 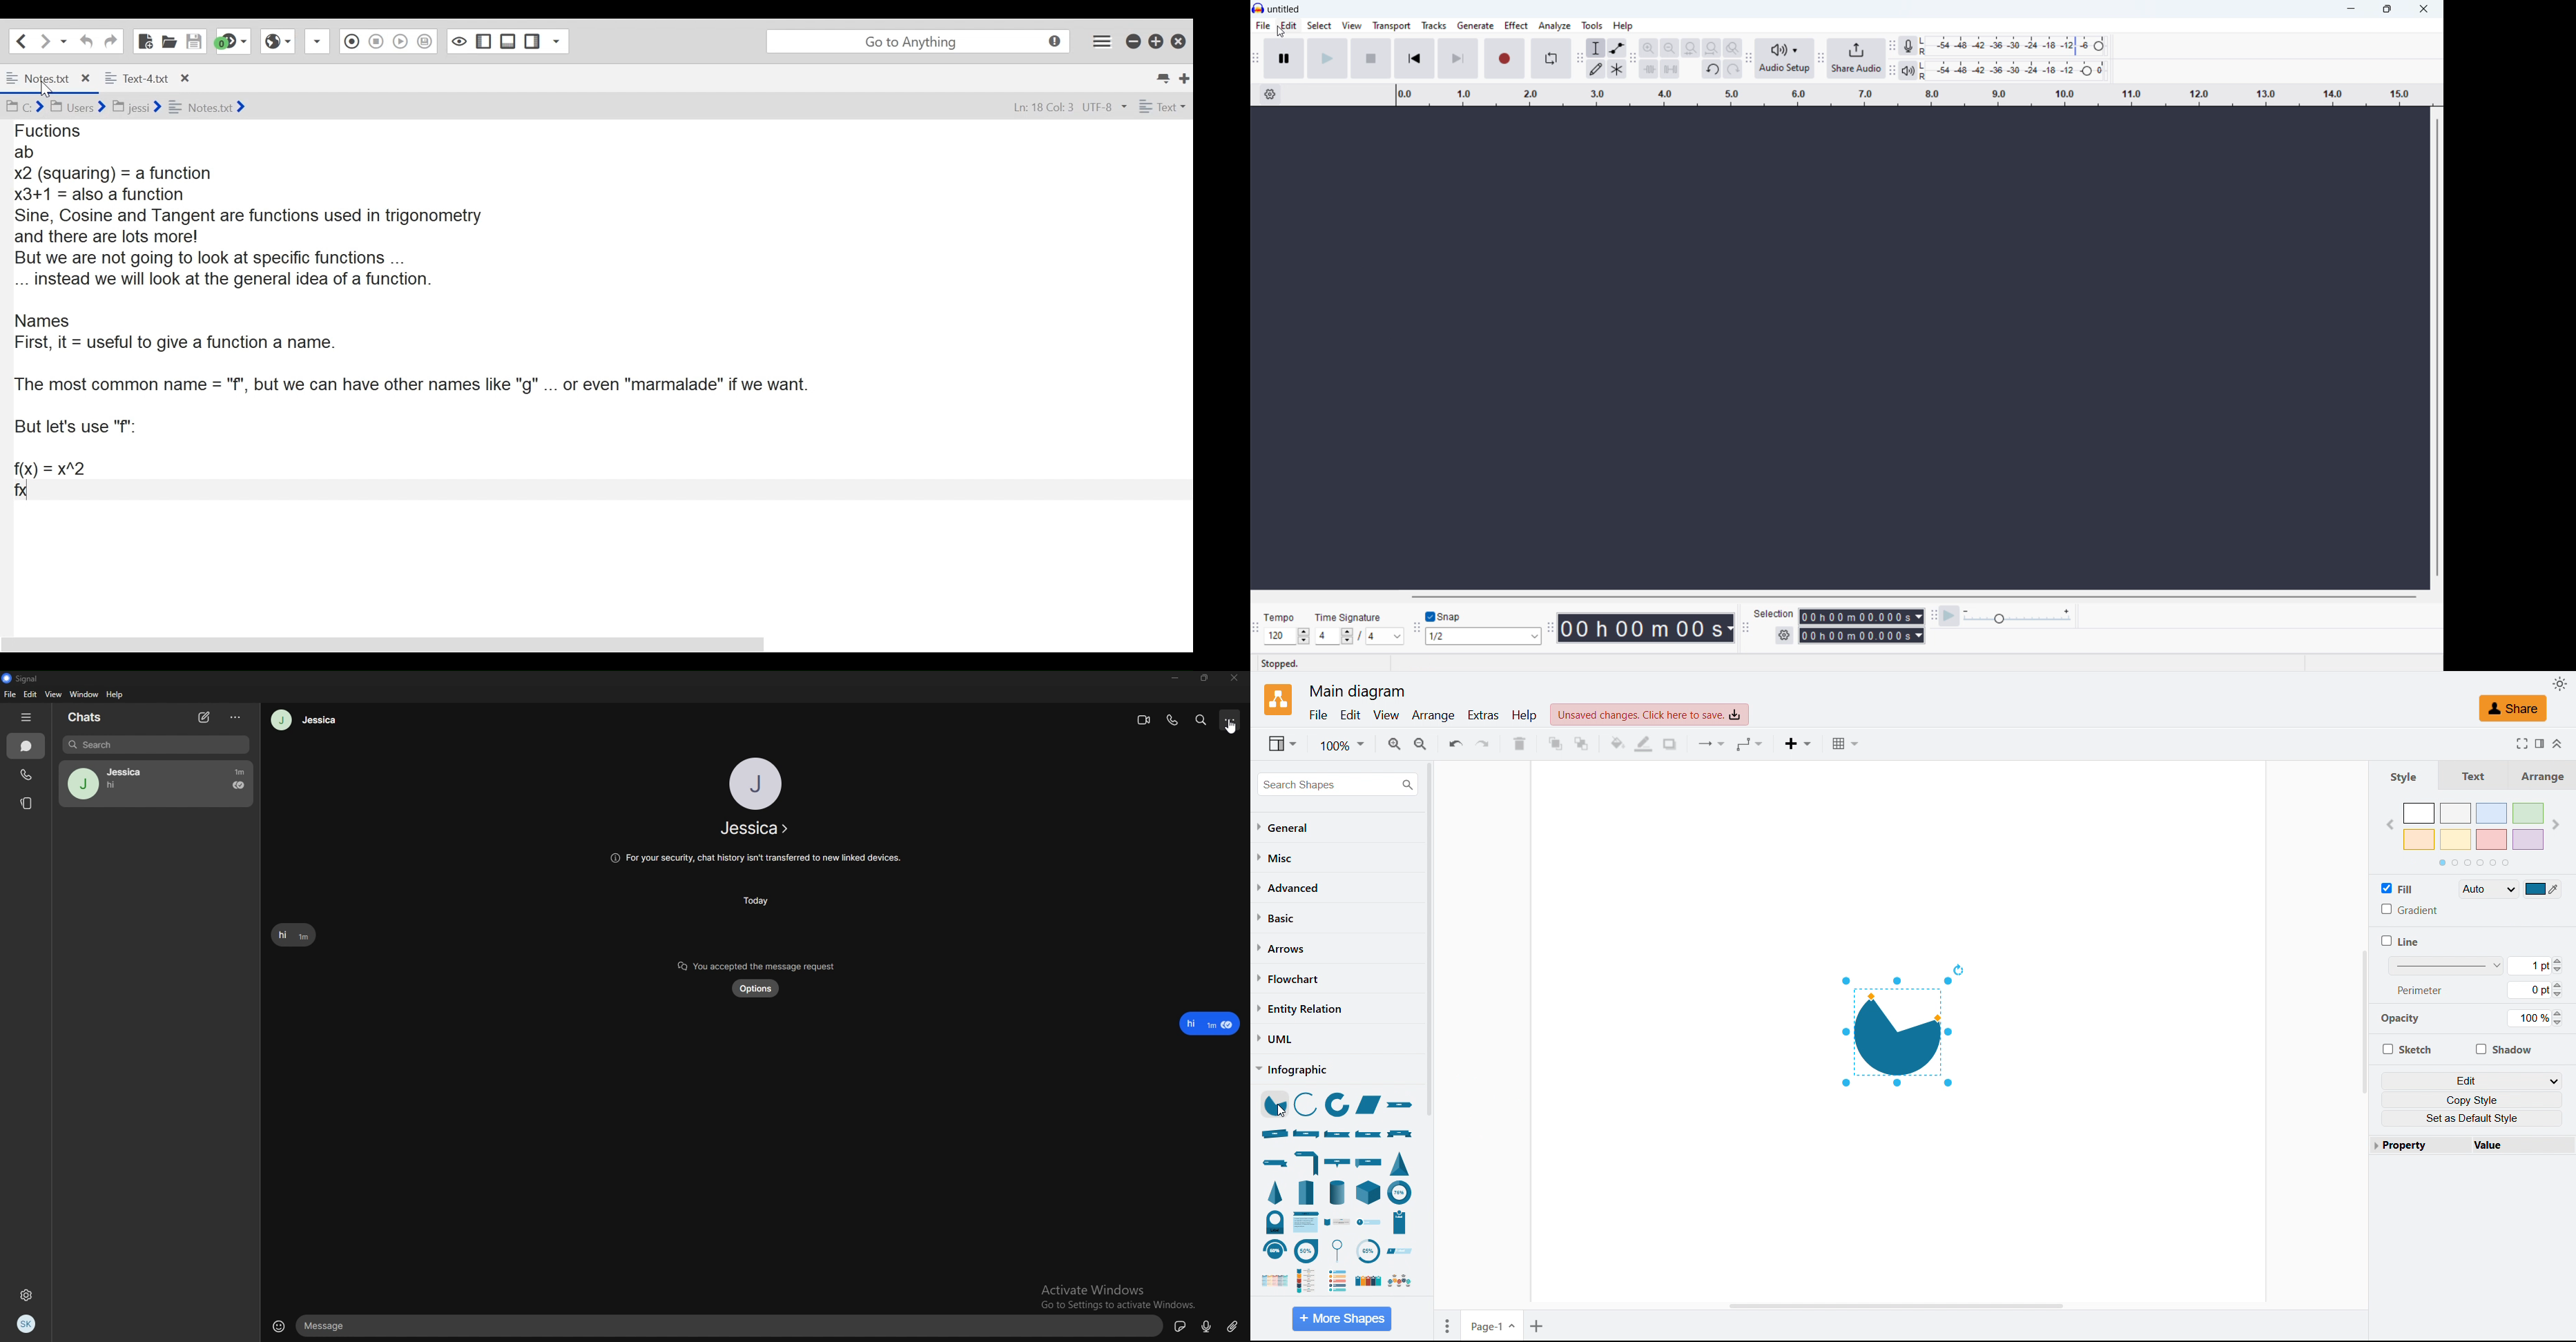 I want to click on Options, so click(x=1233, y=719).